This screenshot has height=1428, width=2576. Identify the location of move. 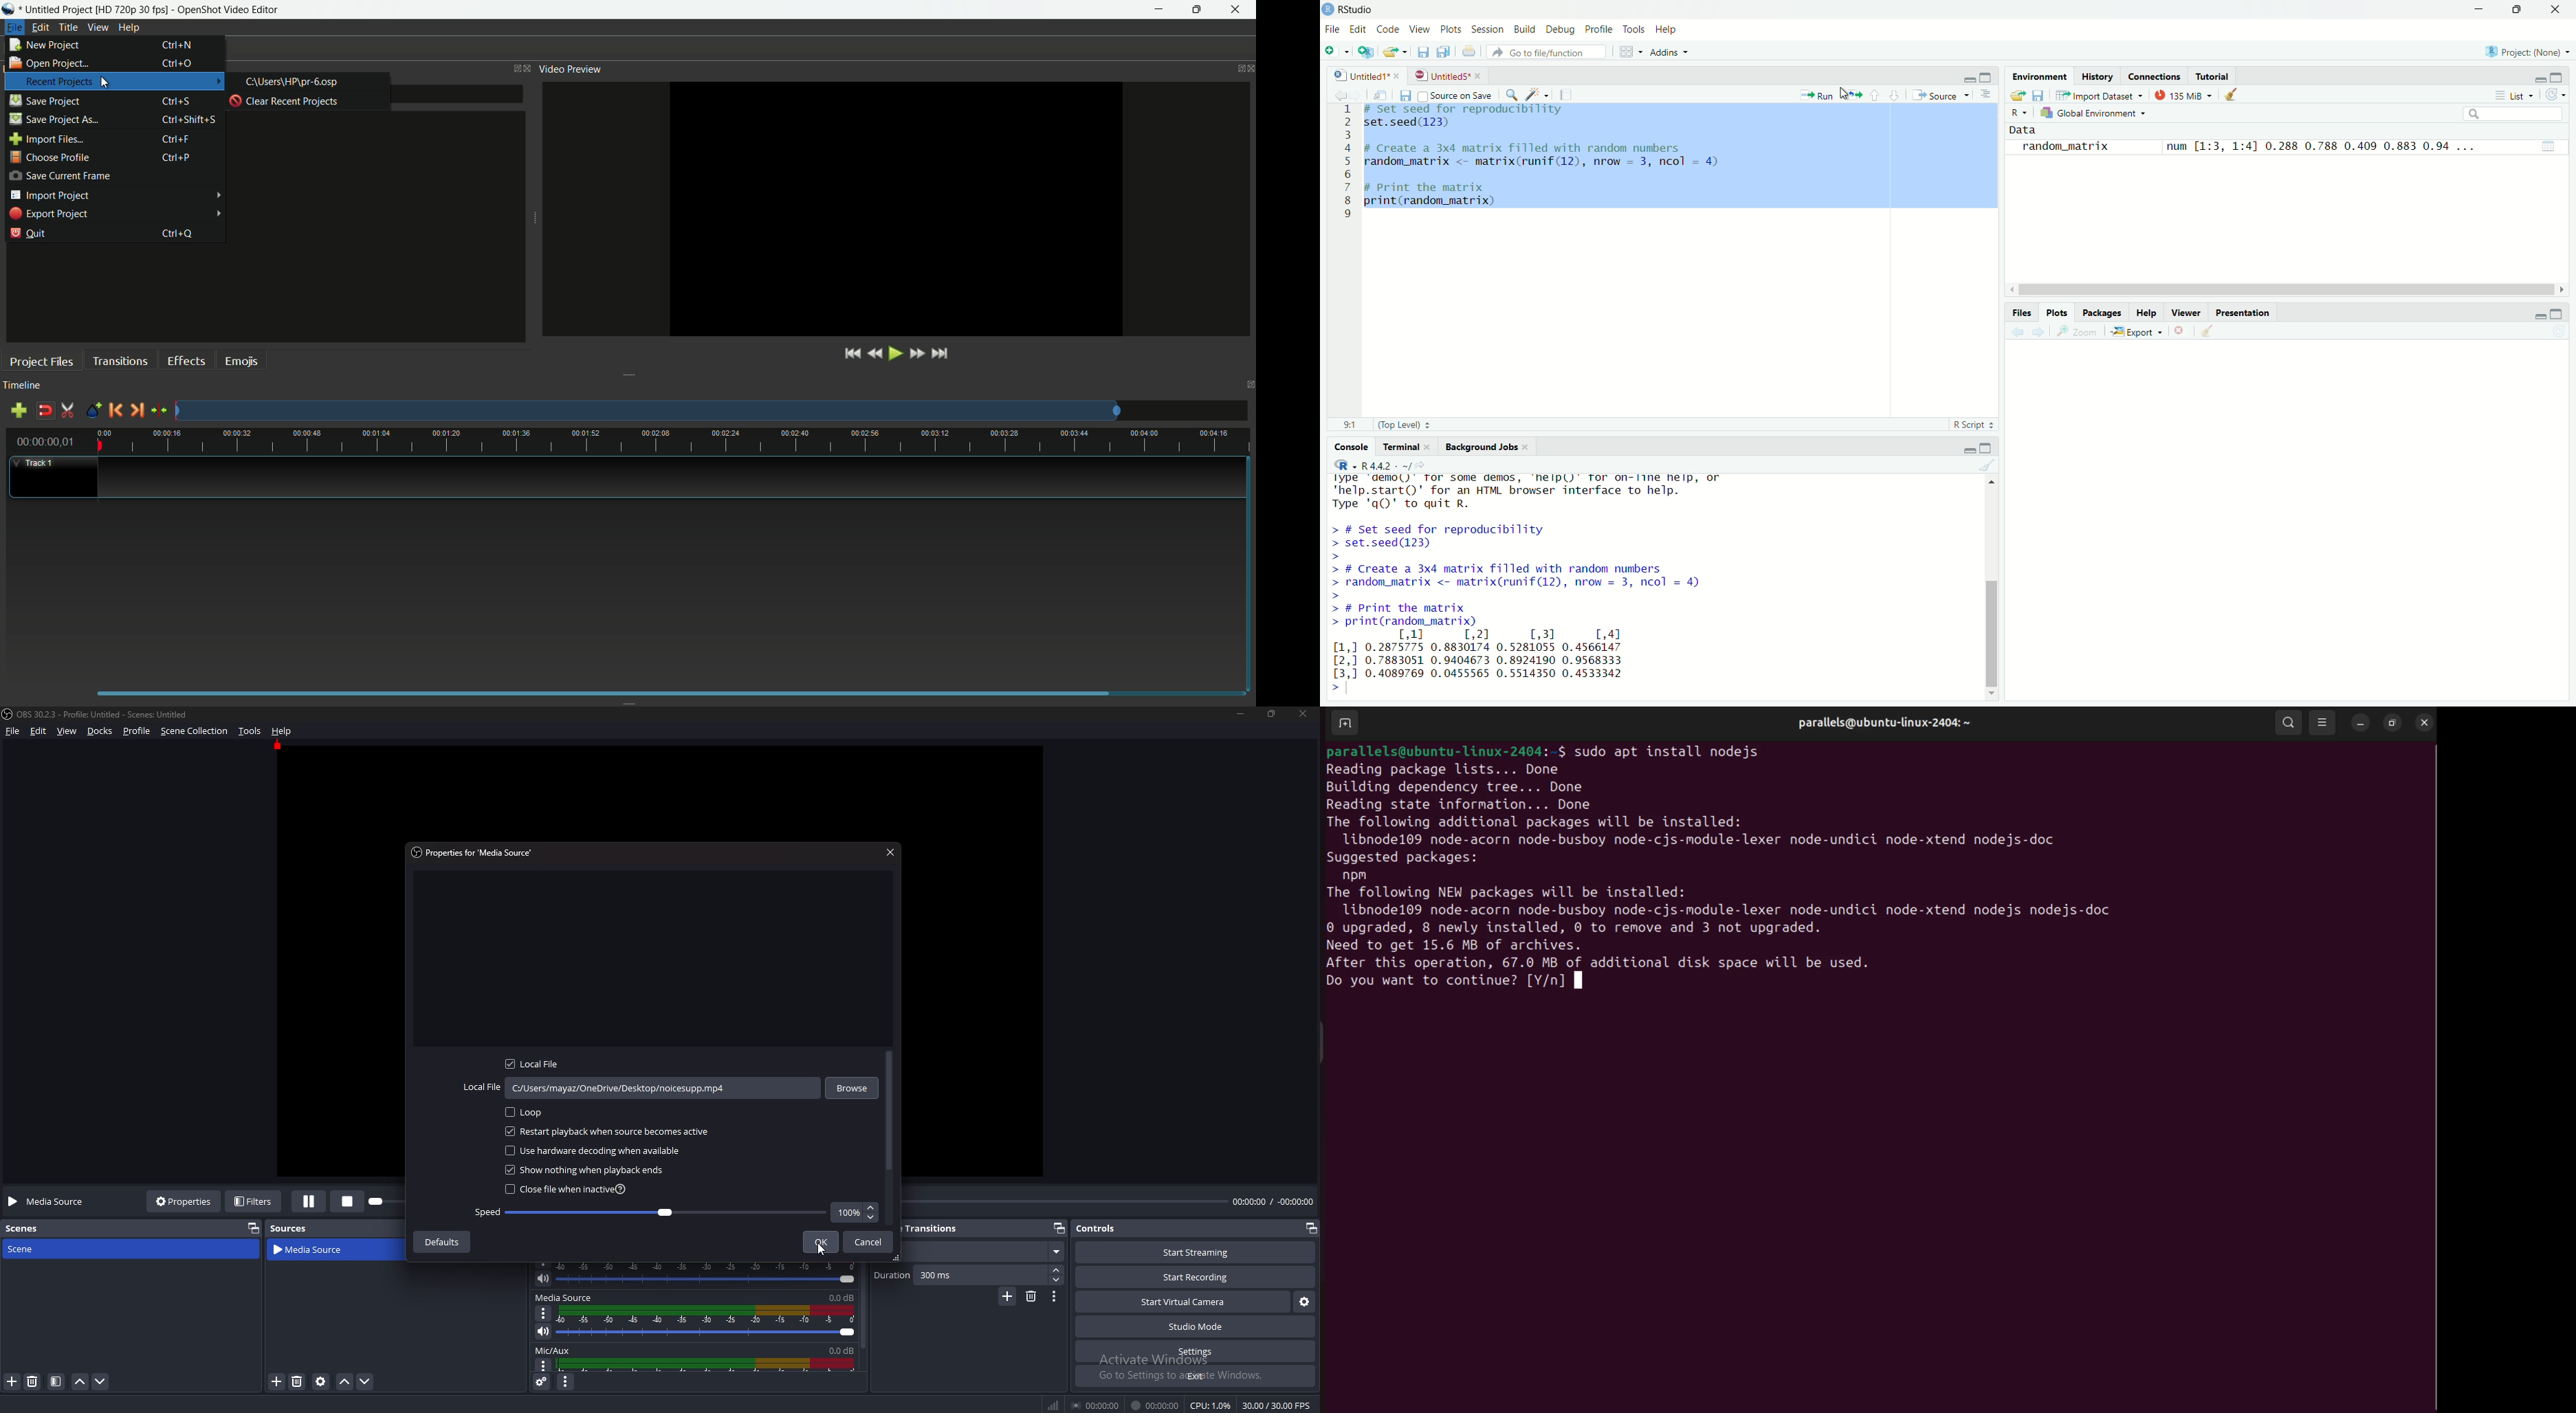
(1856, 94).